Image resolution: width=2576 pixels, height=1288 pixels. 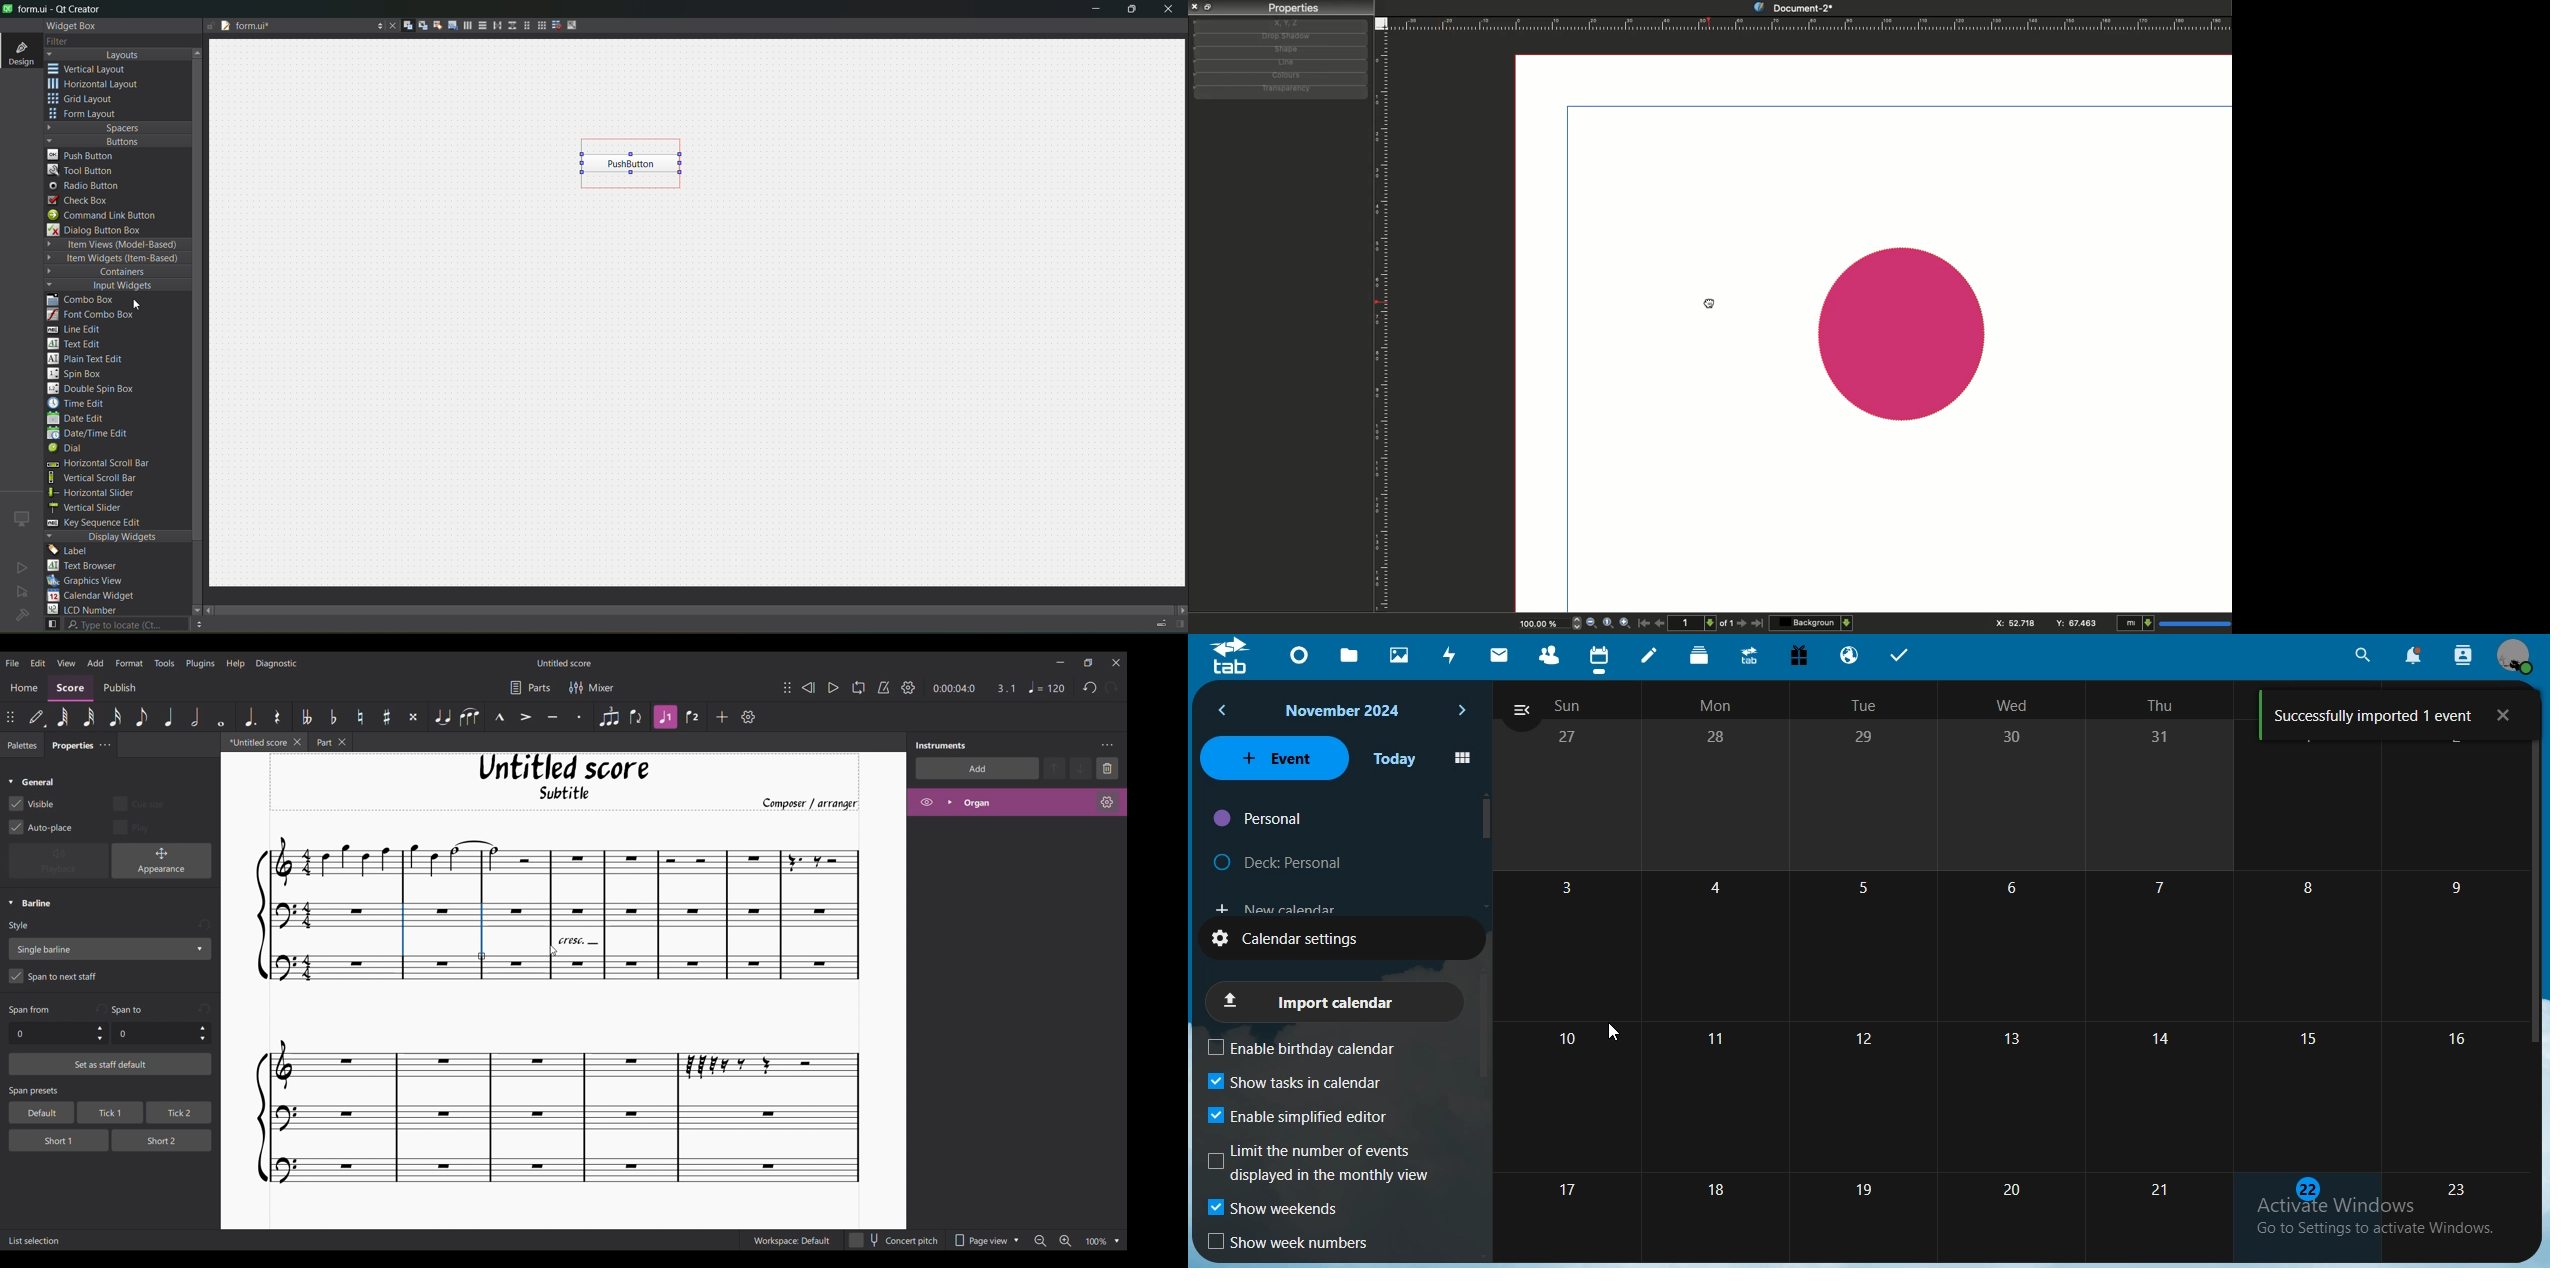 I want to click on Collapse Barline, so click(x=30, y=903).